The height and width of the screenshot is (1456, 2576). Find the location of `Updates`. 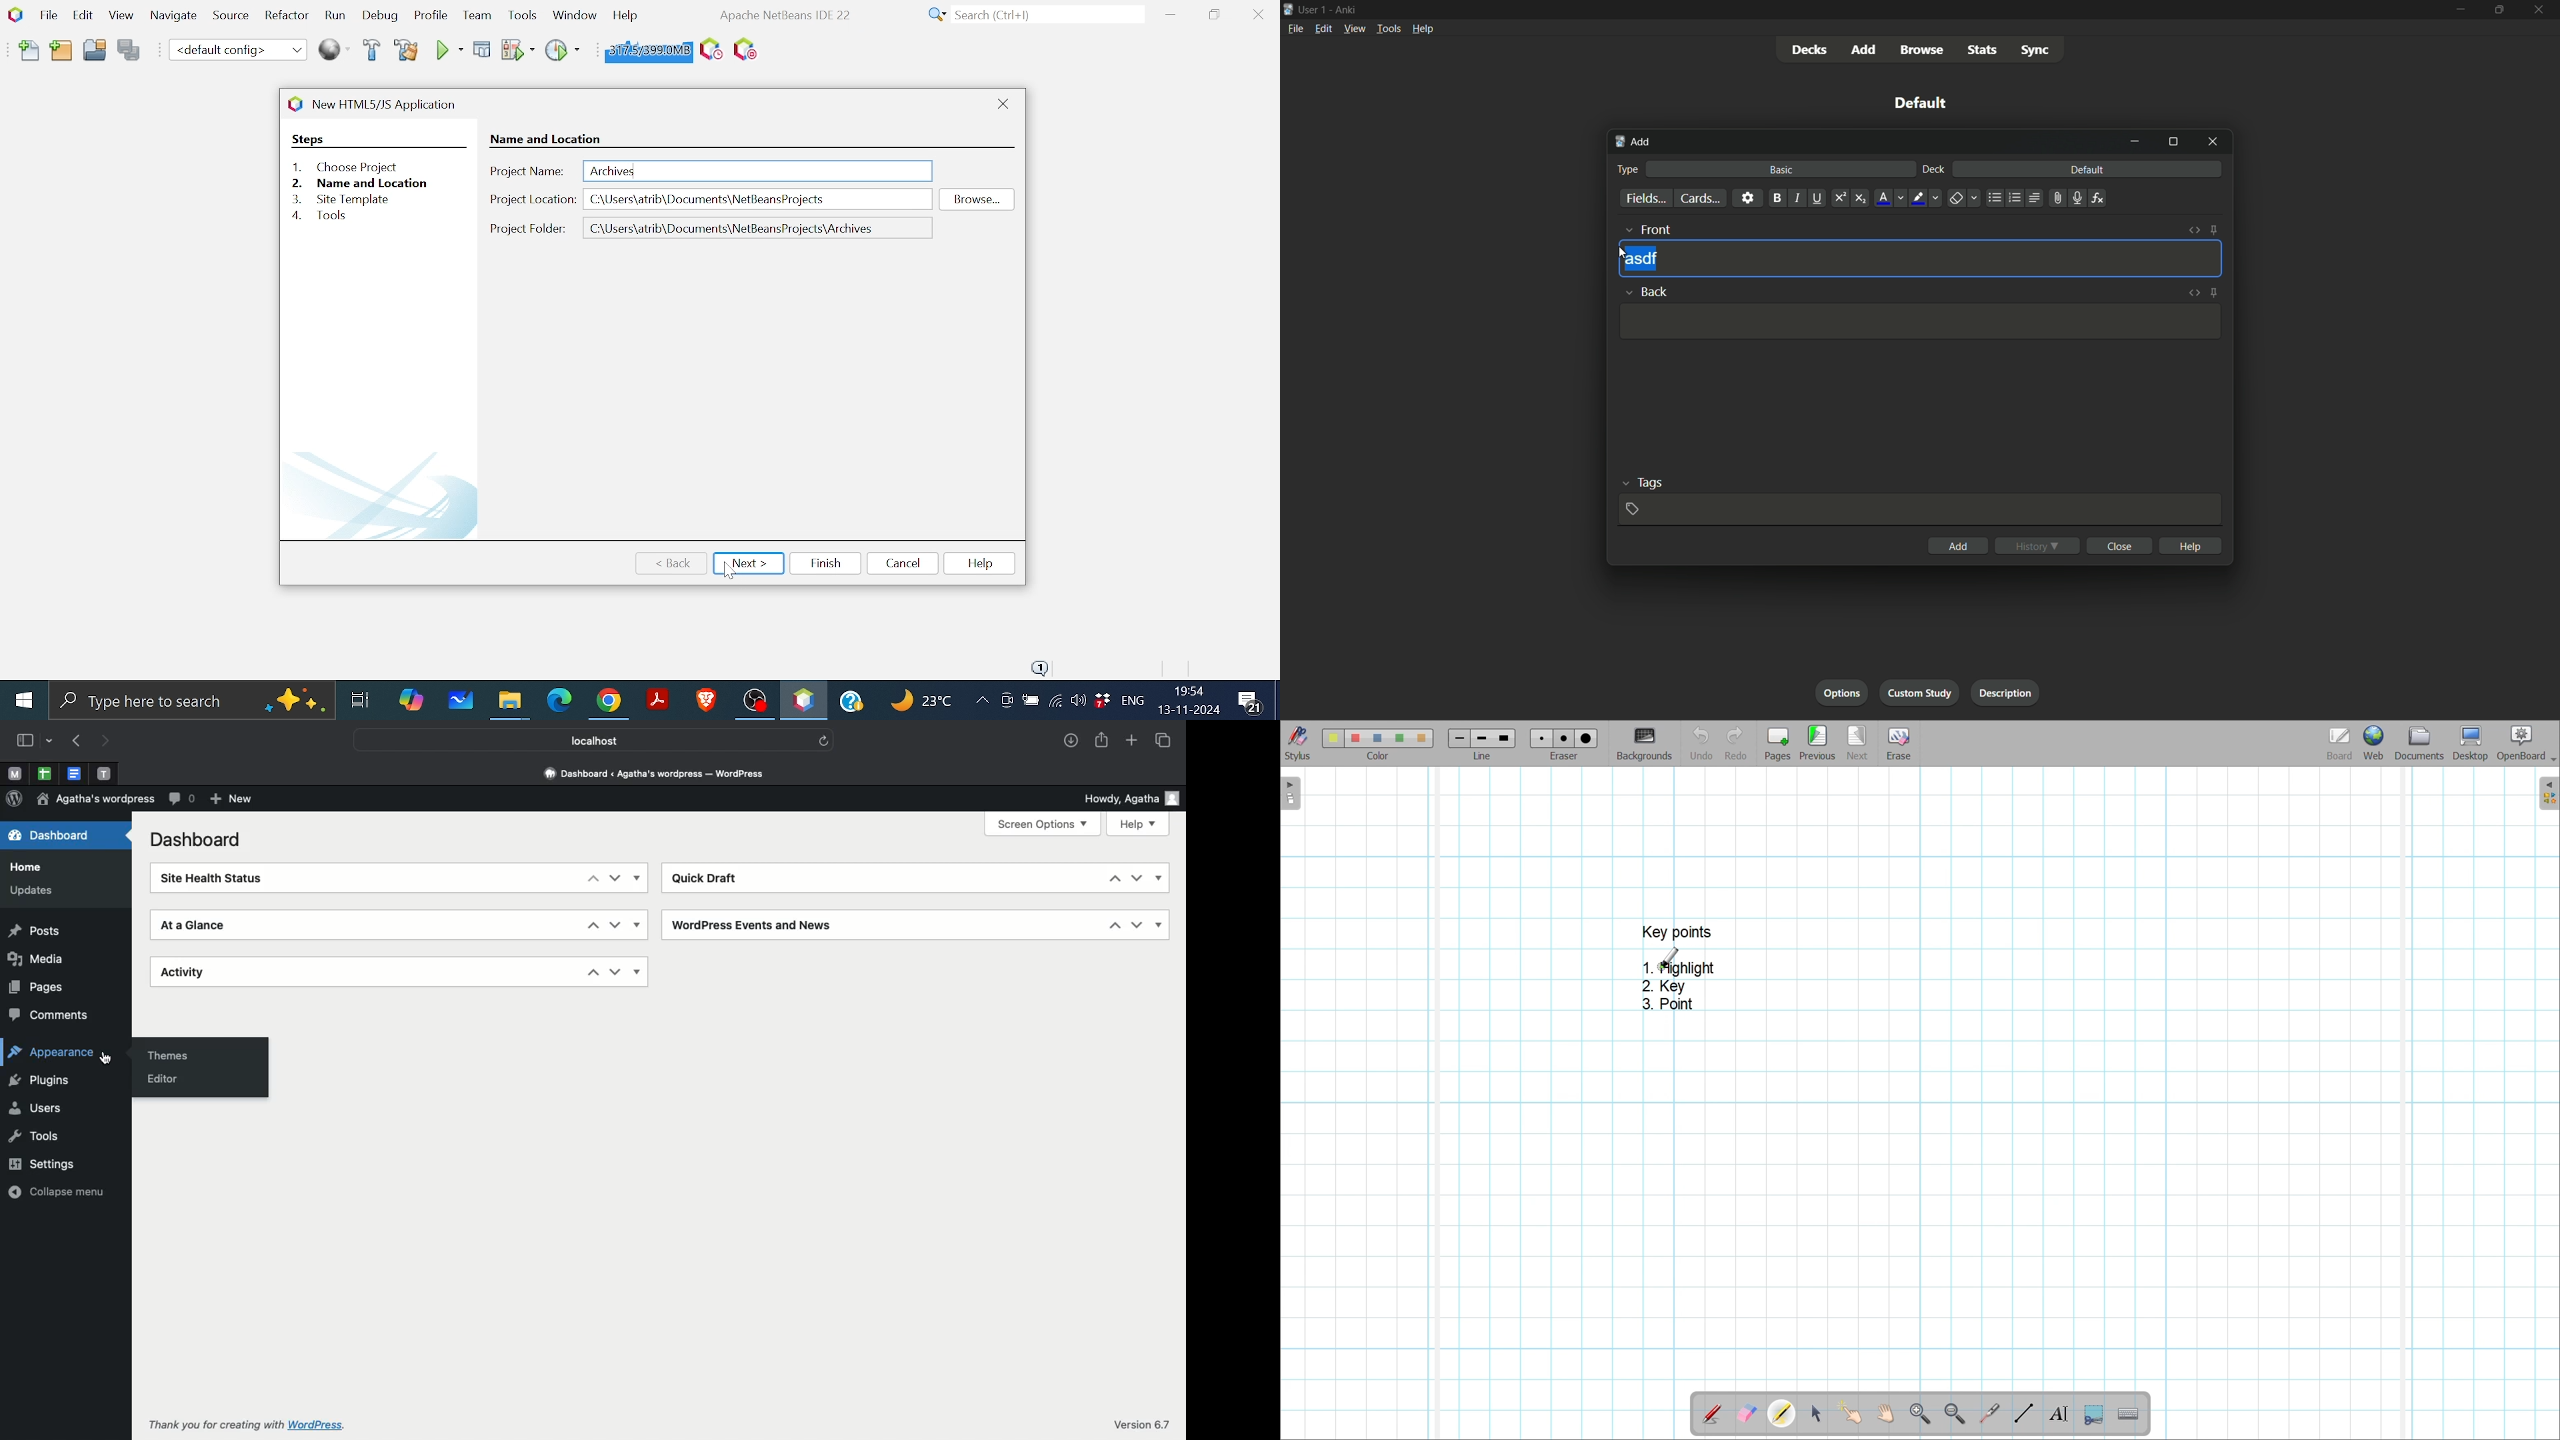

Updates is located at coordinates (30, 891).